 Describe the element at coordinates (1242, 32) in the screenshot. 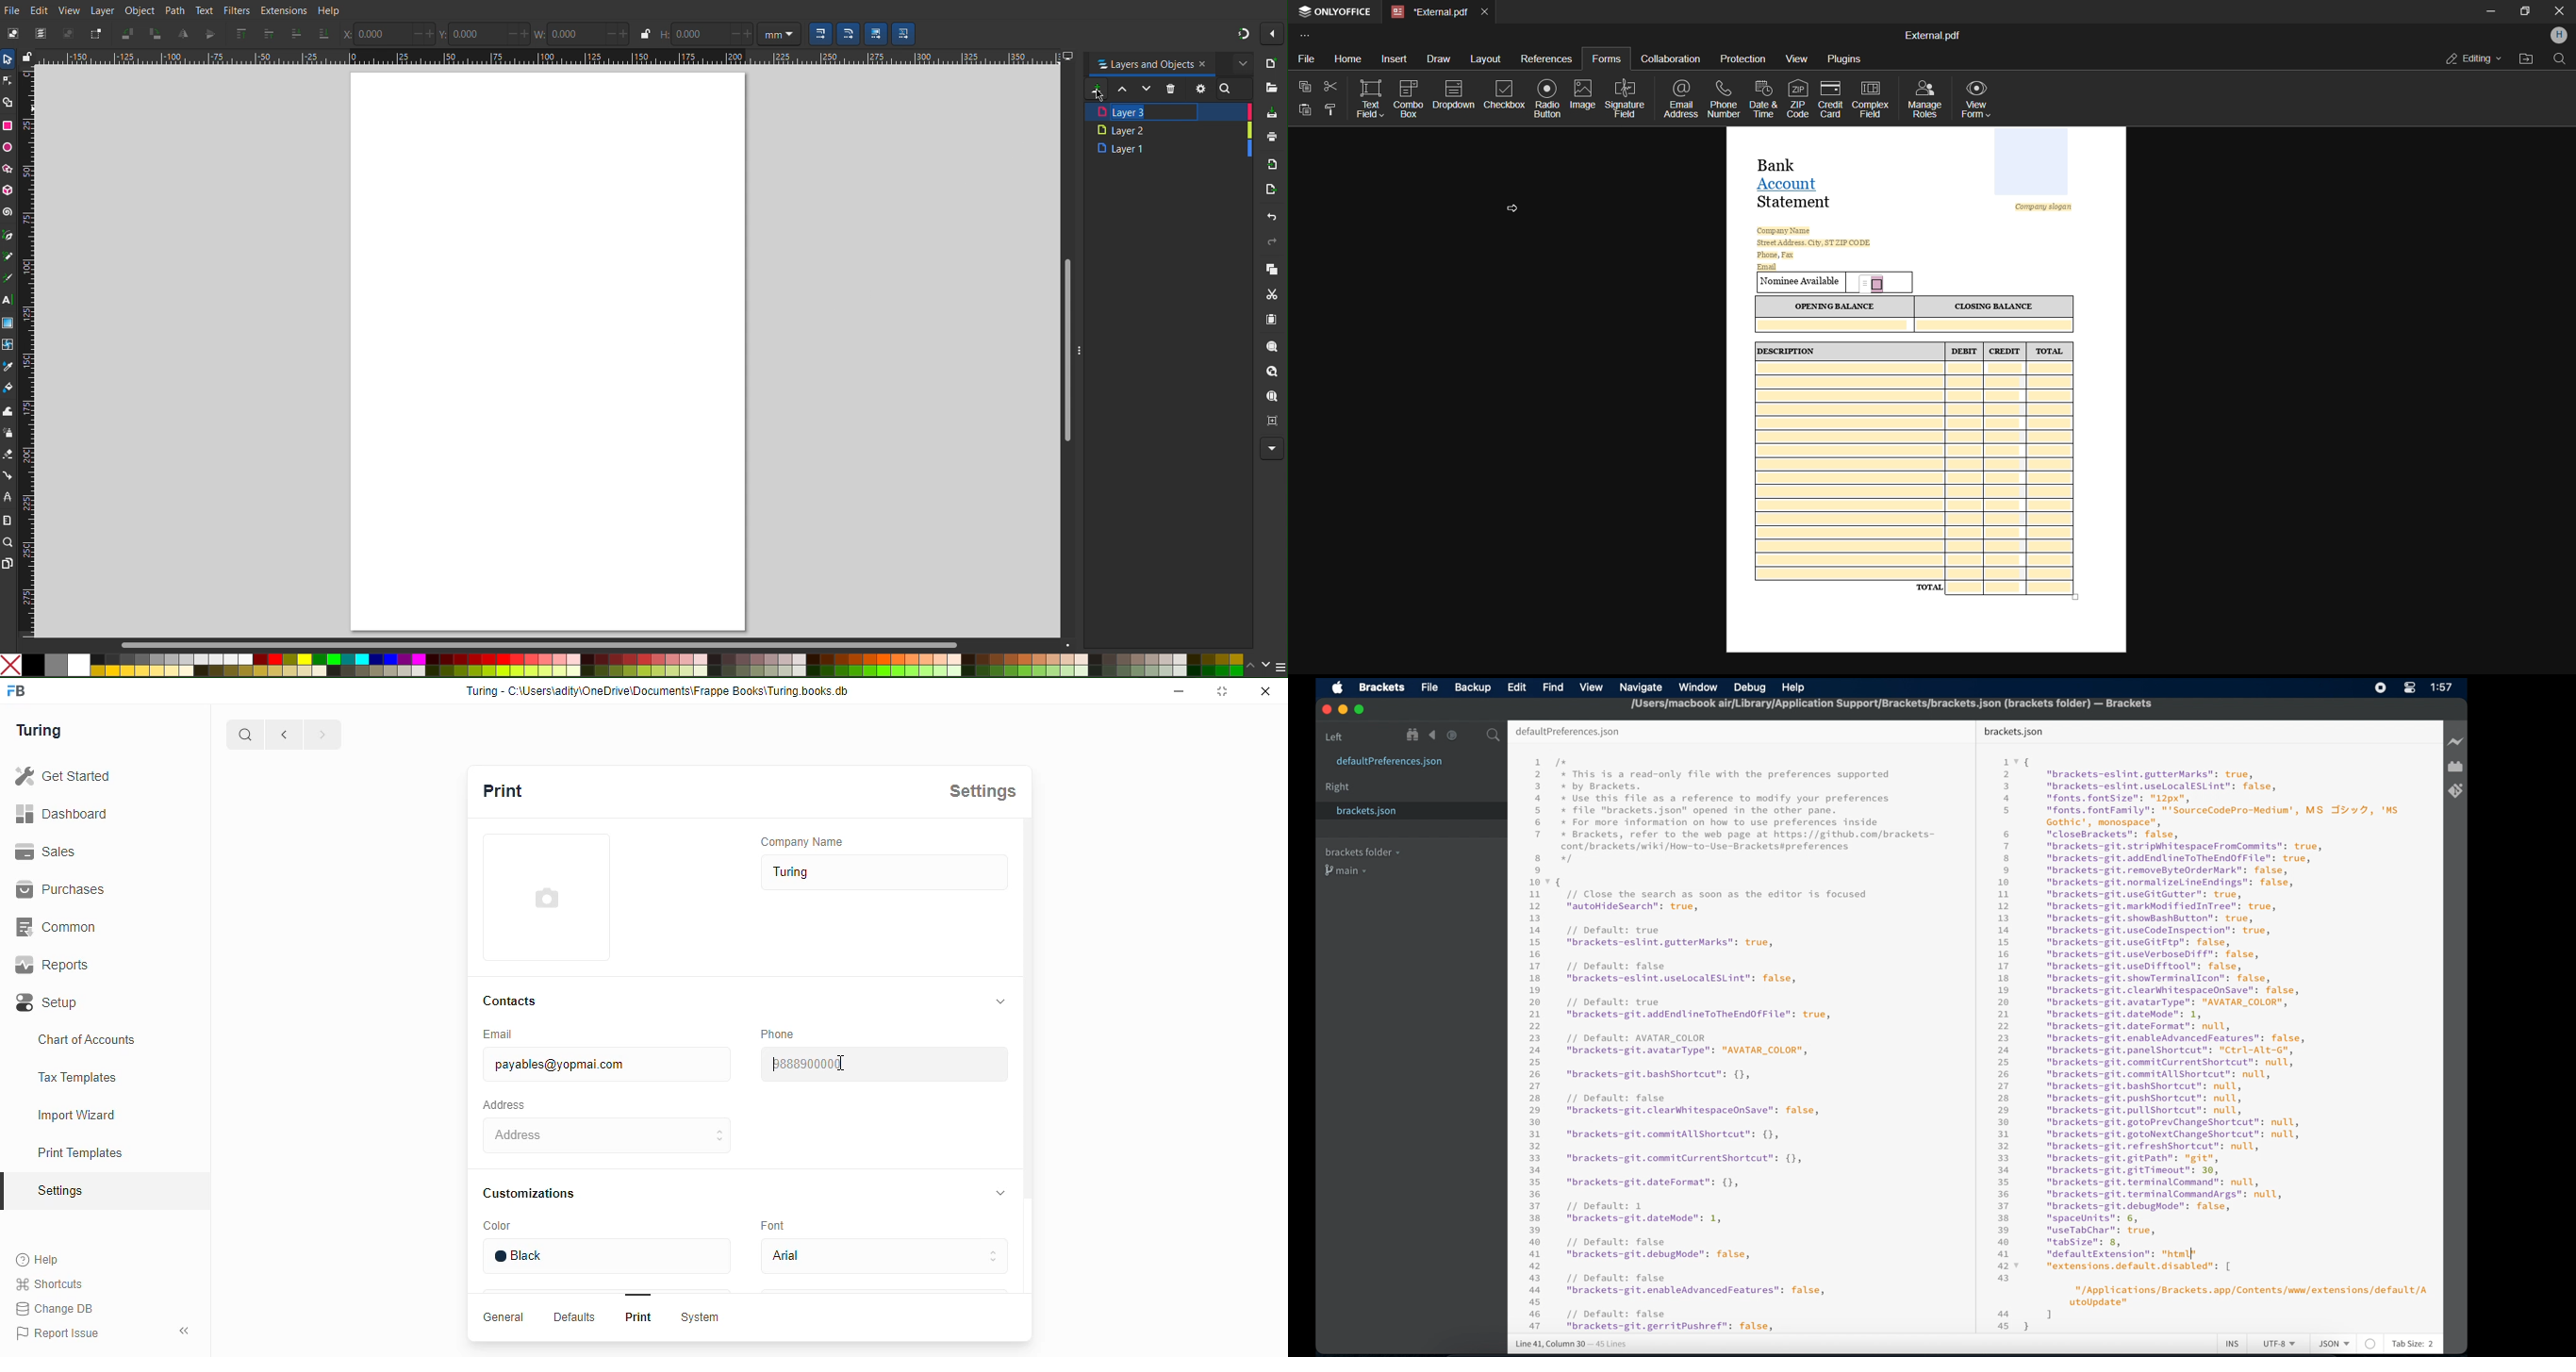

I see `Snapping` at that location.